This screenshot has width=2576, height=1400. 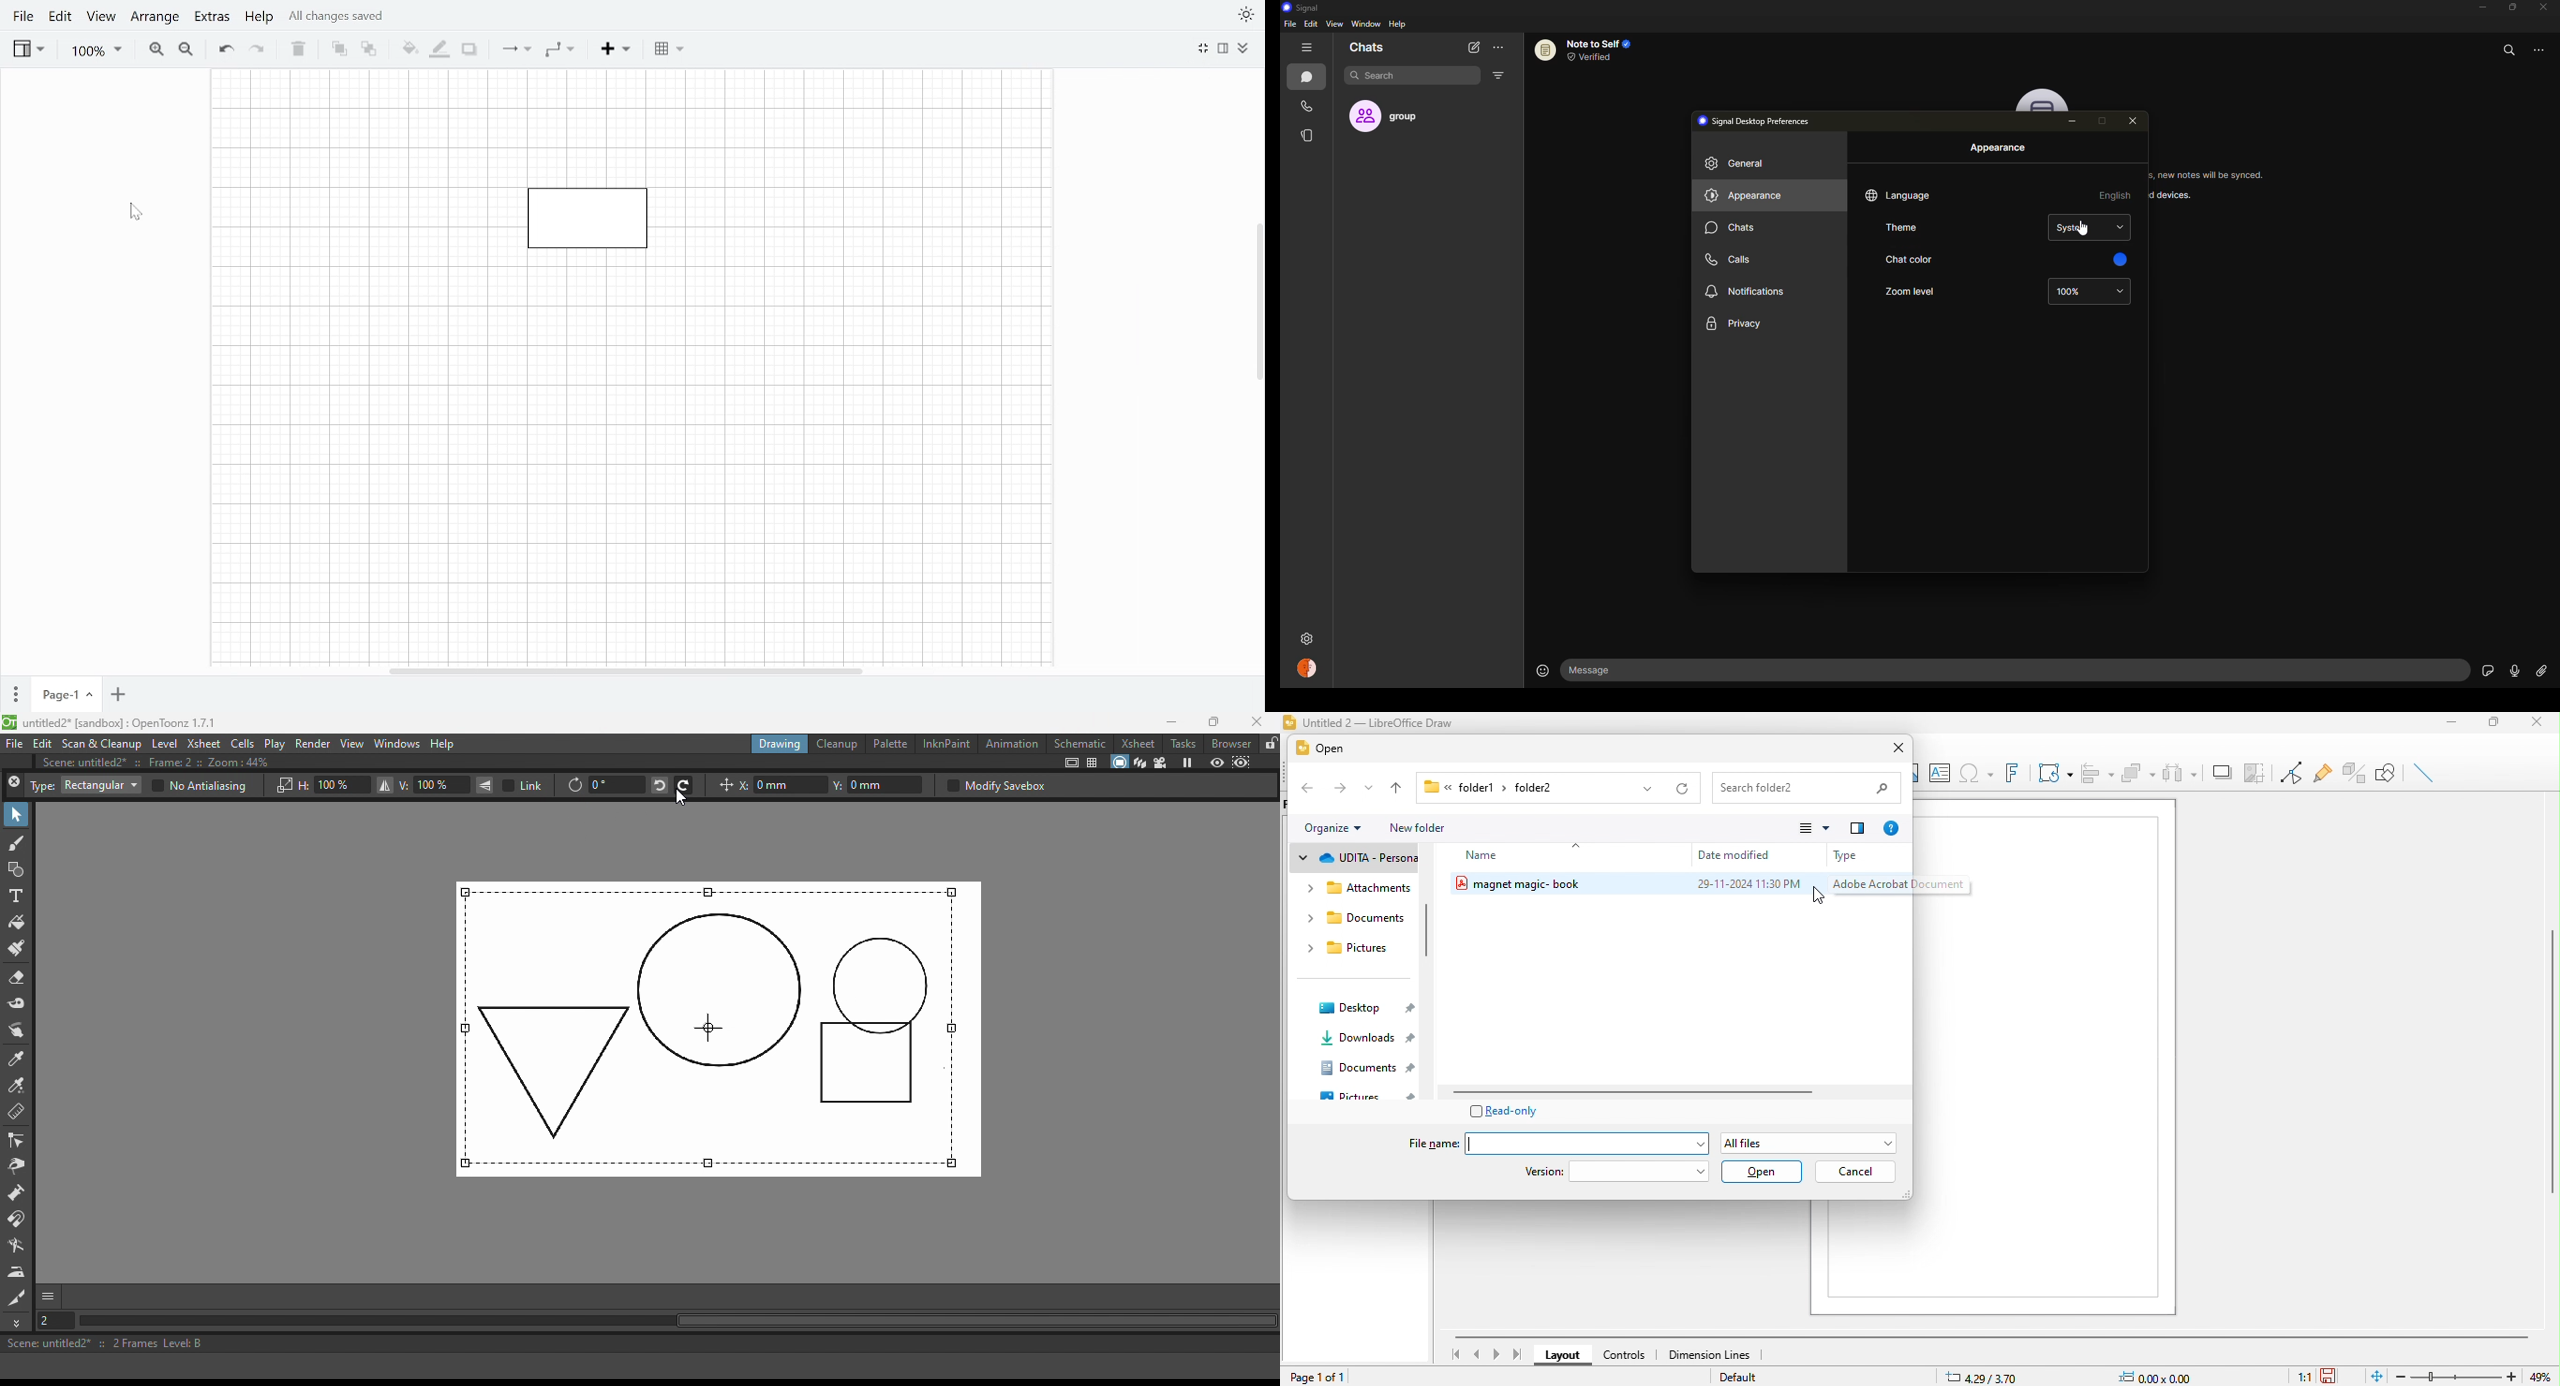 What do you see at coordinates (94, 50) in the screenshot?
I see `Zoom` at bounding box center [94, 50].